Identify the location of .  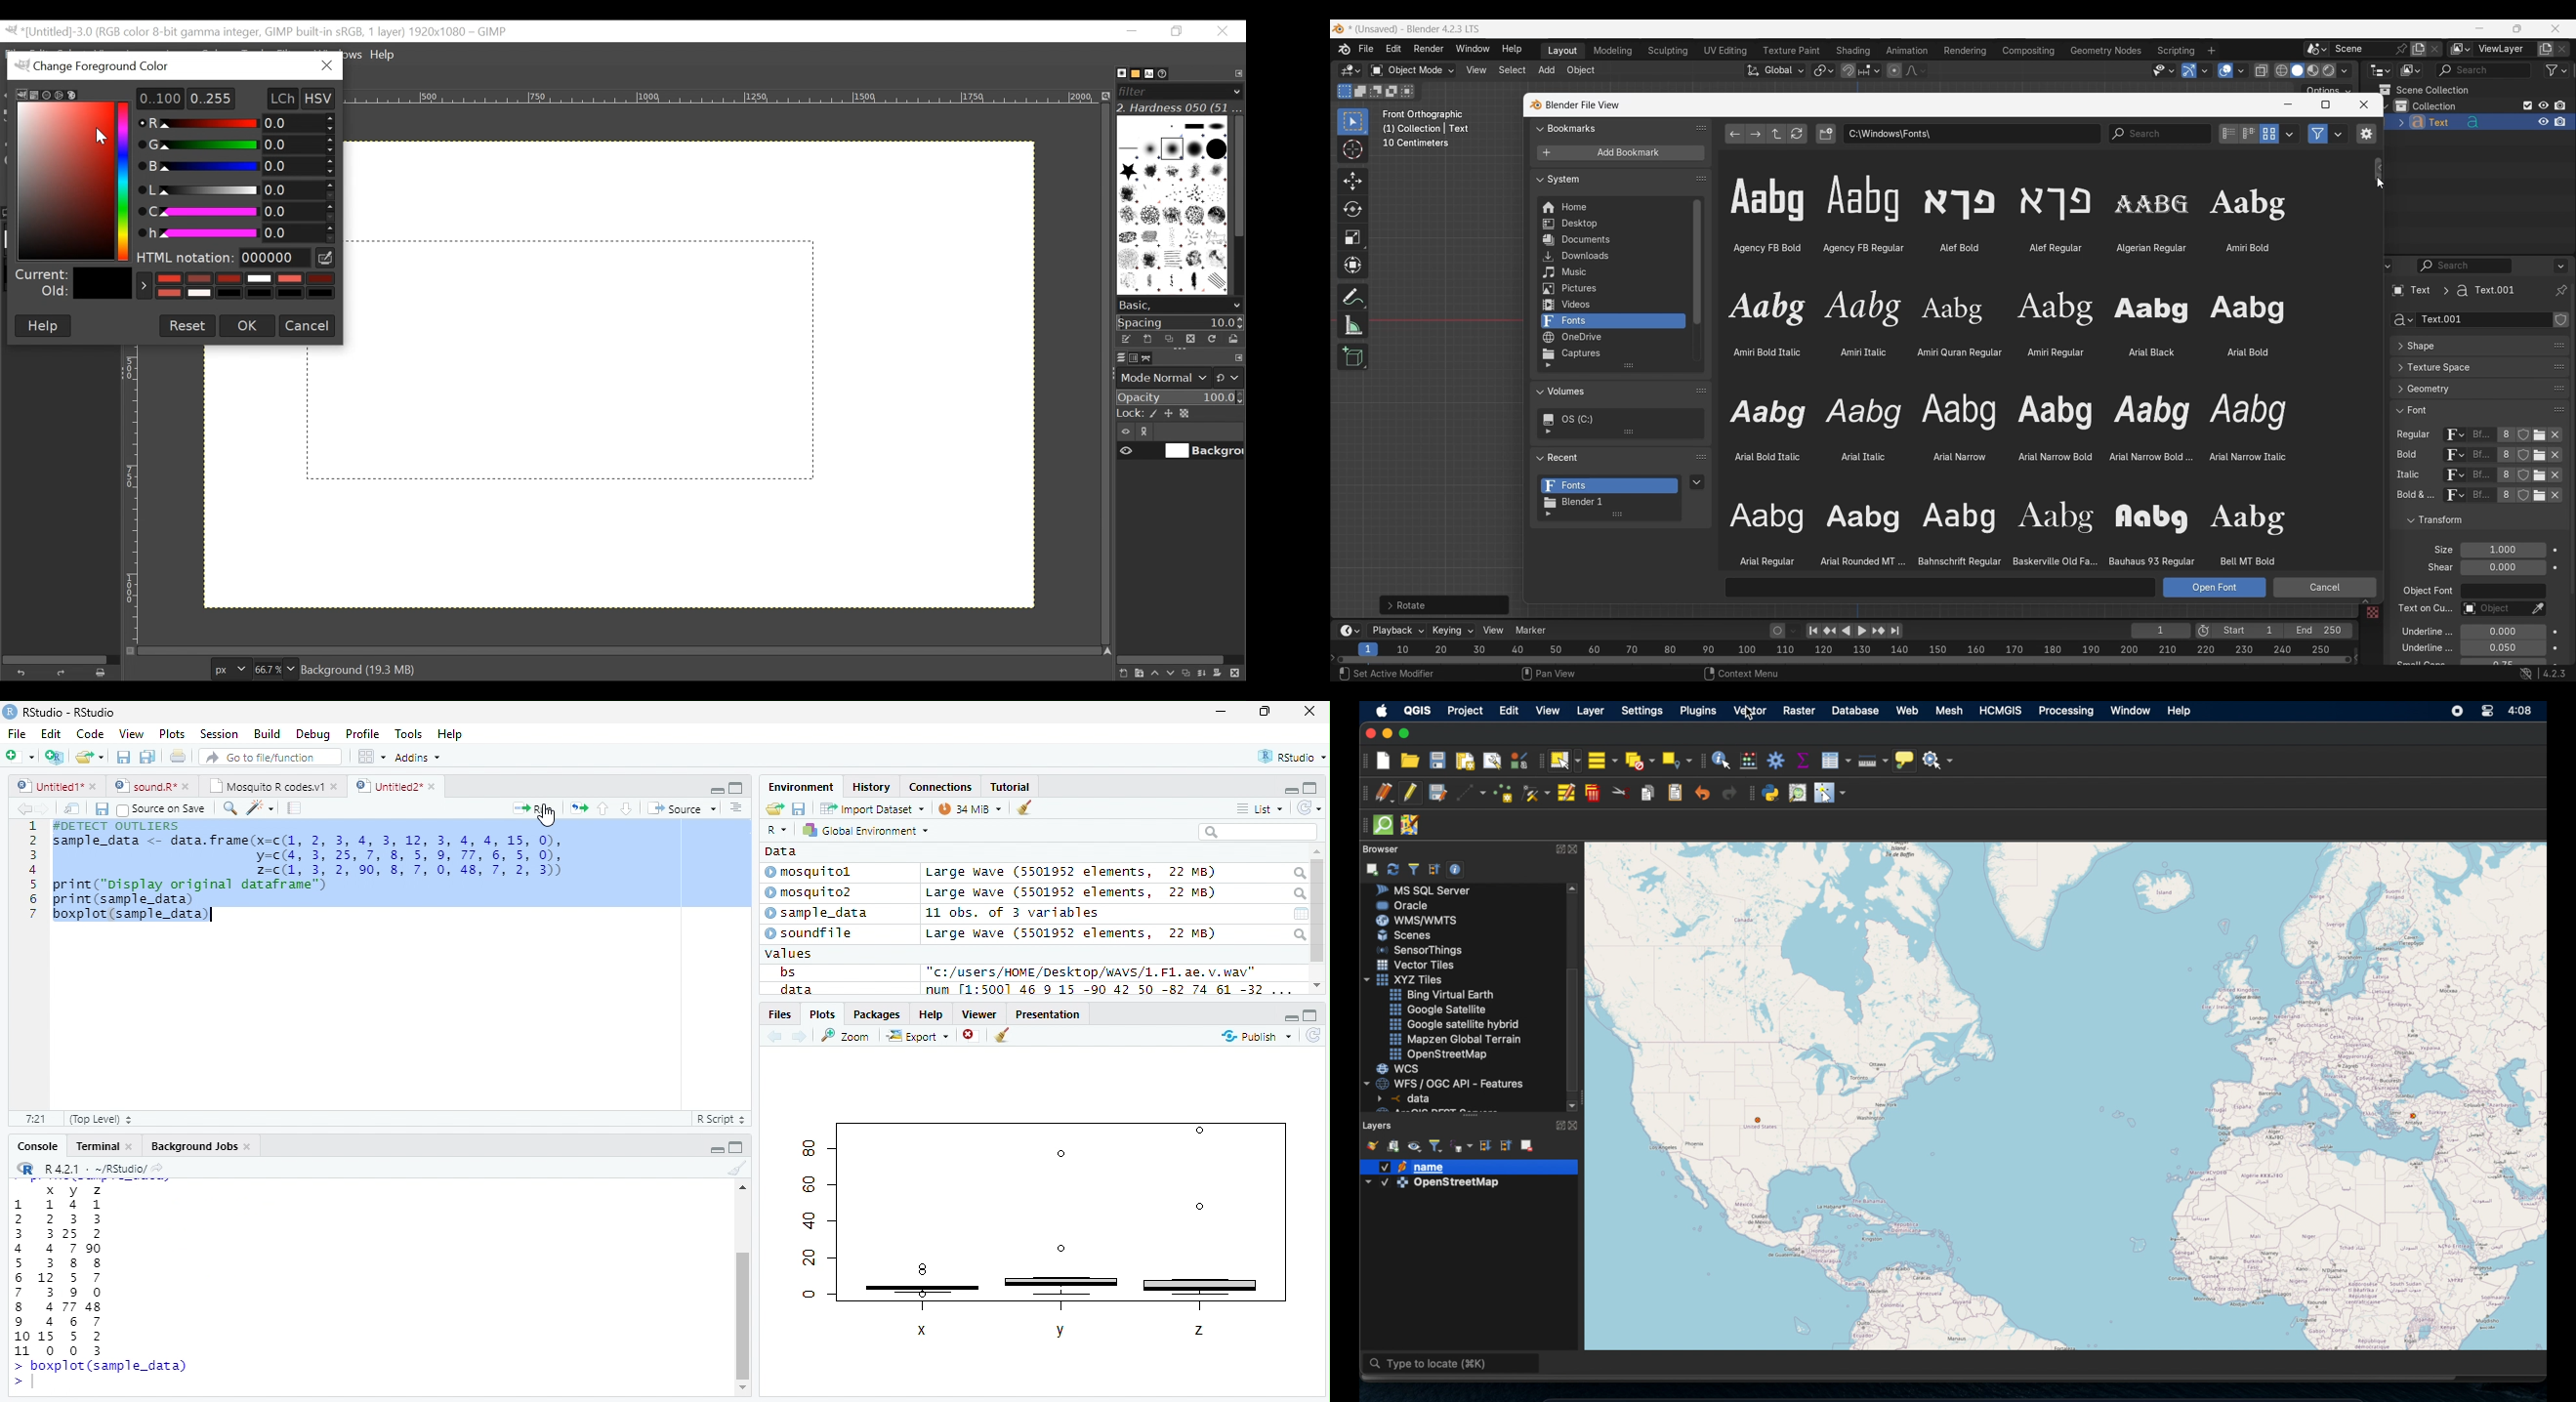
(2424, 610).